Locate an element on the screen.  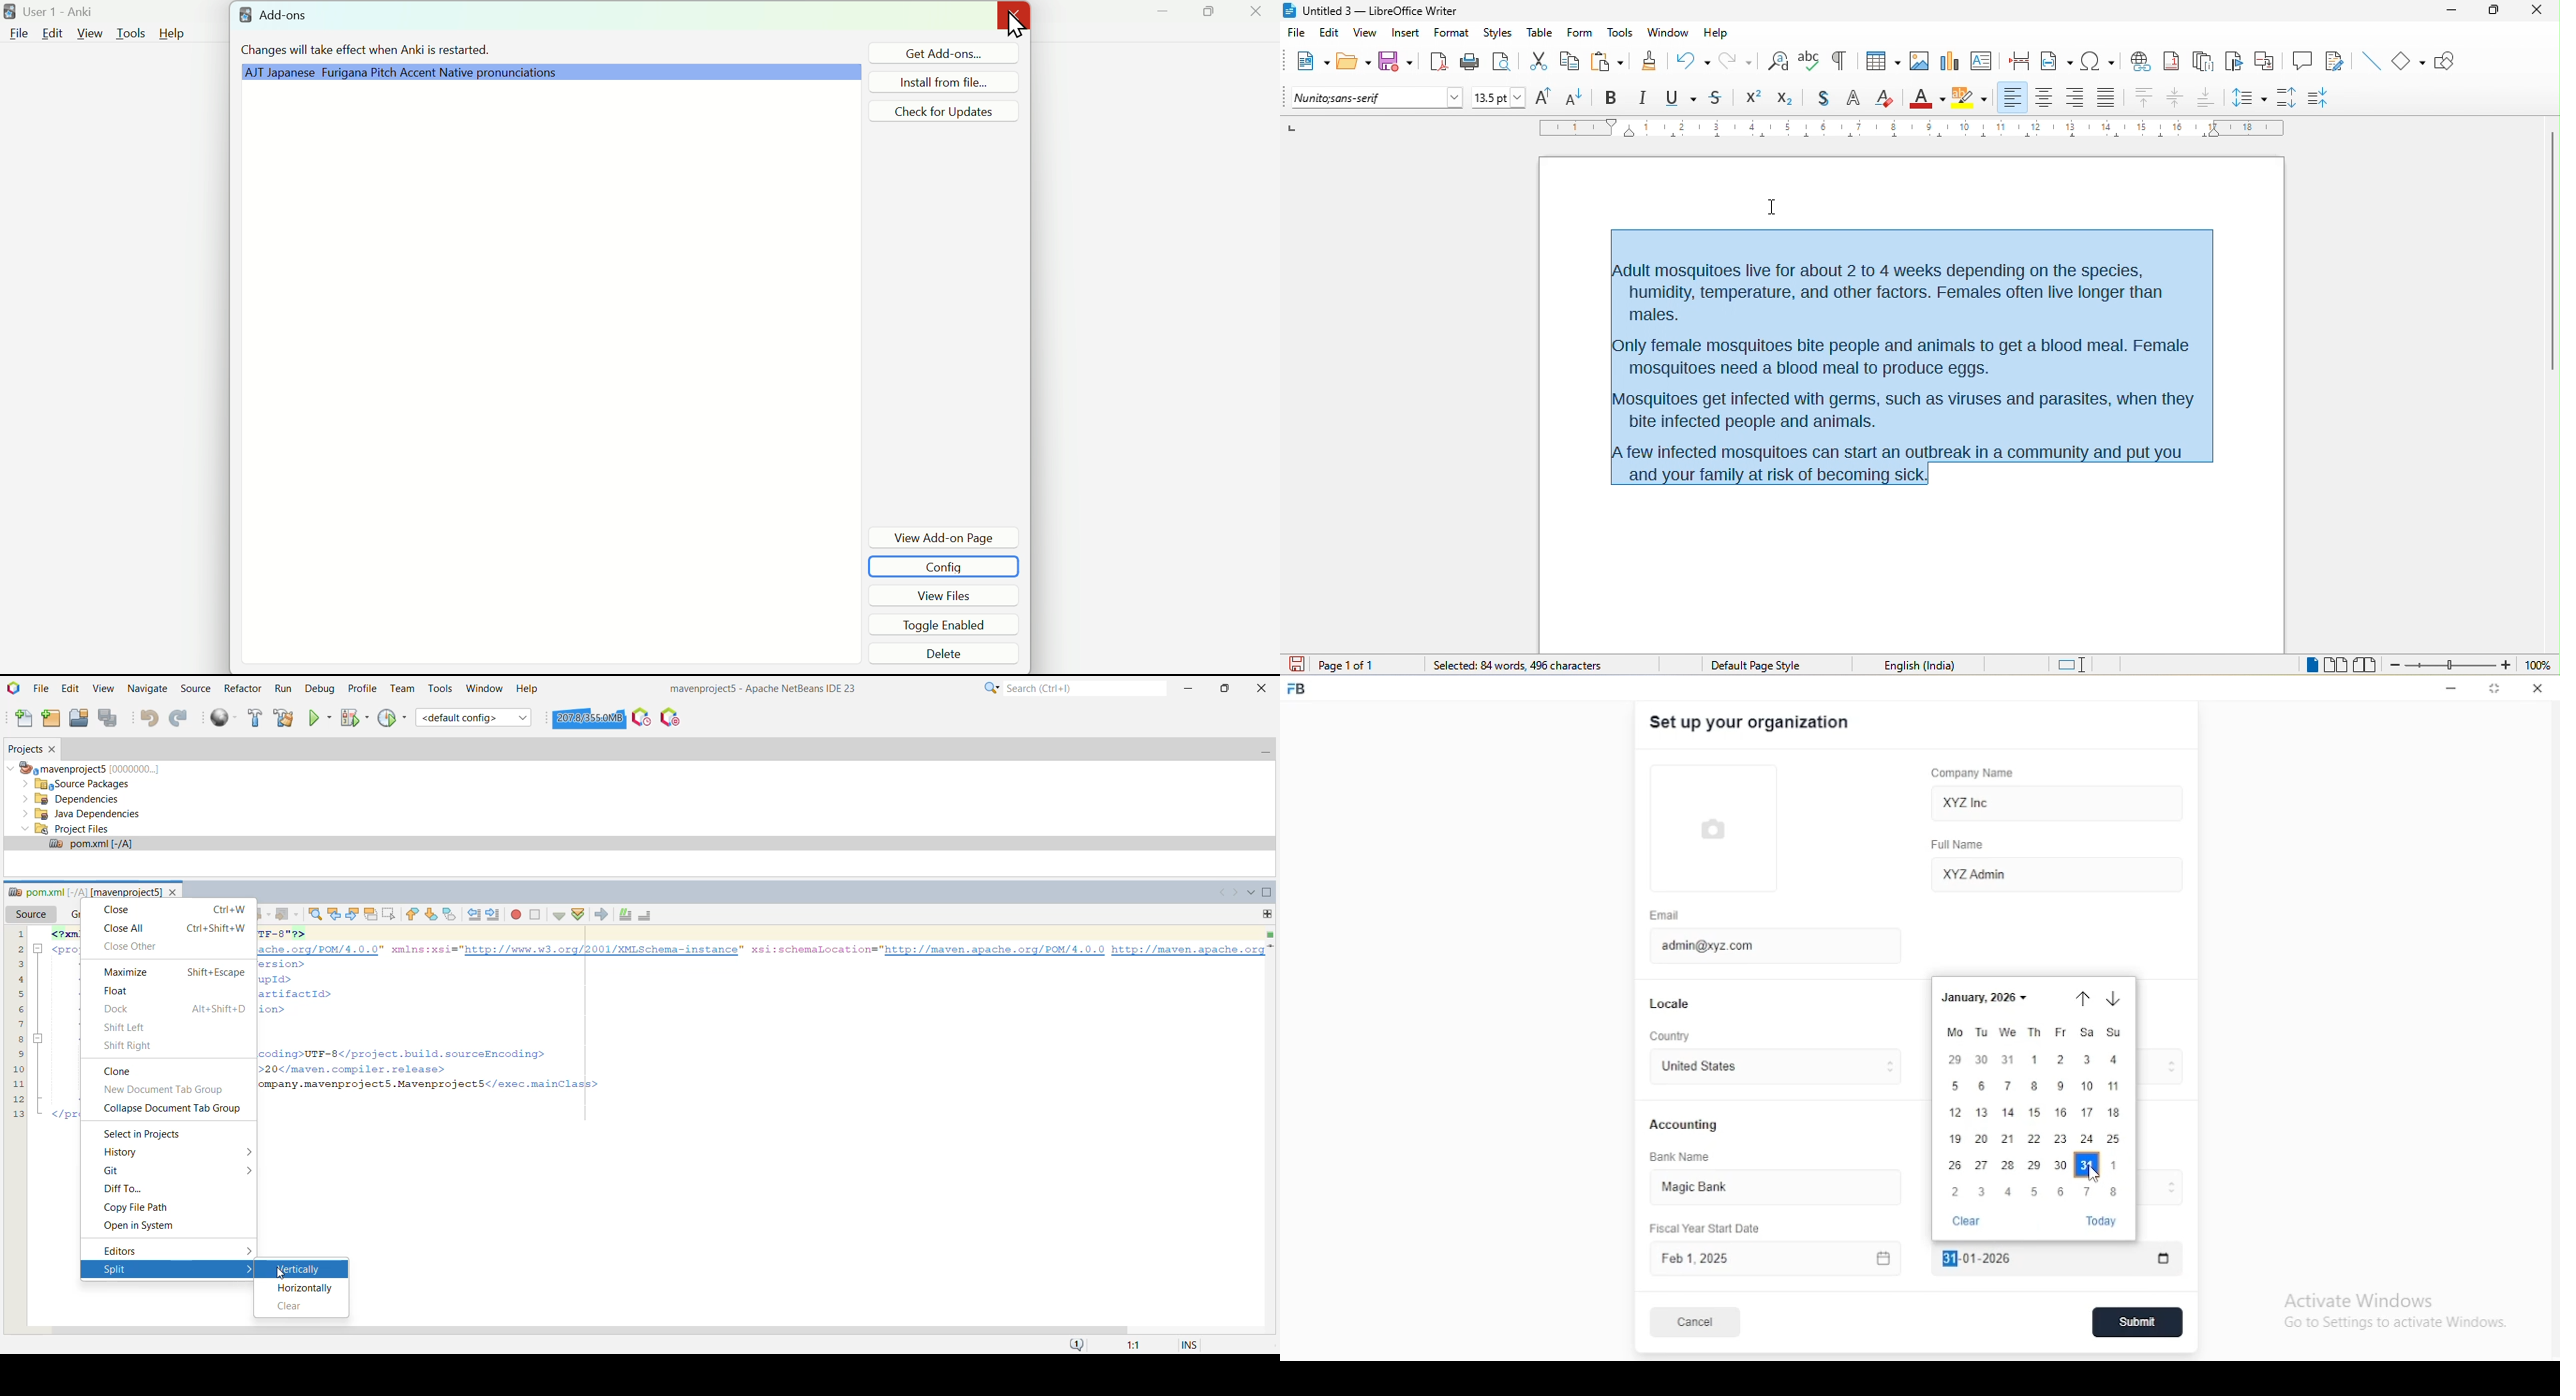
22 is located at coordinates (2034, 1140).